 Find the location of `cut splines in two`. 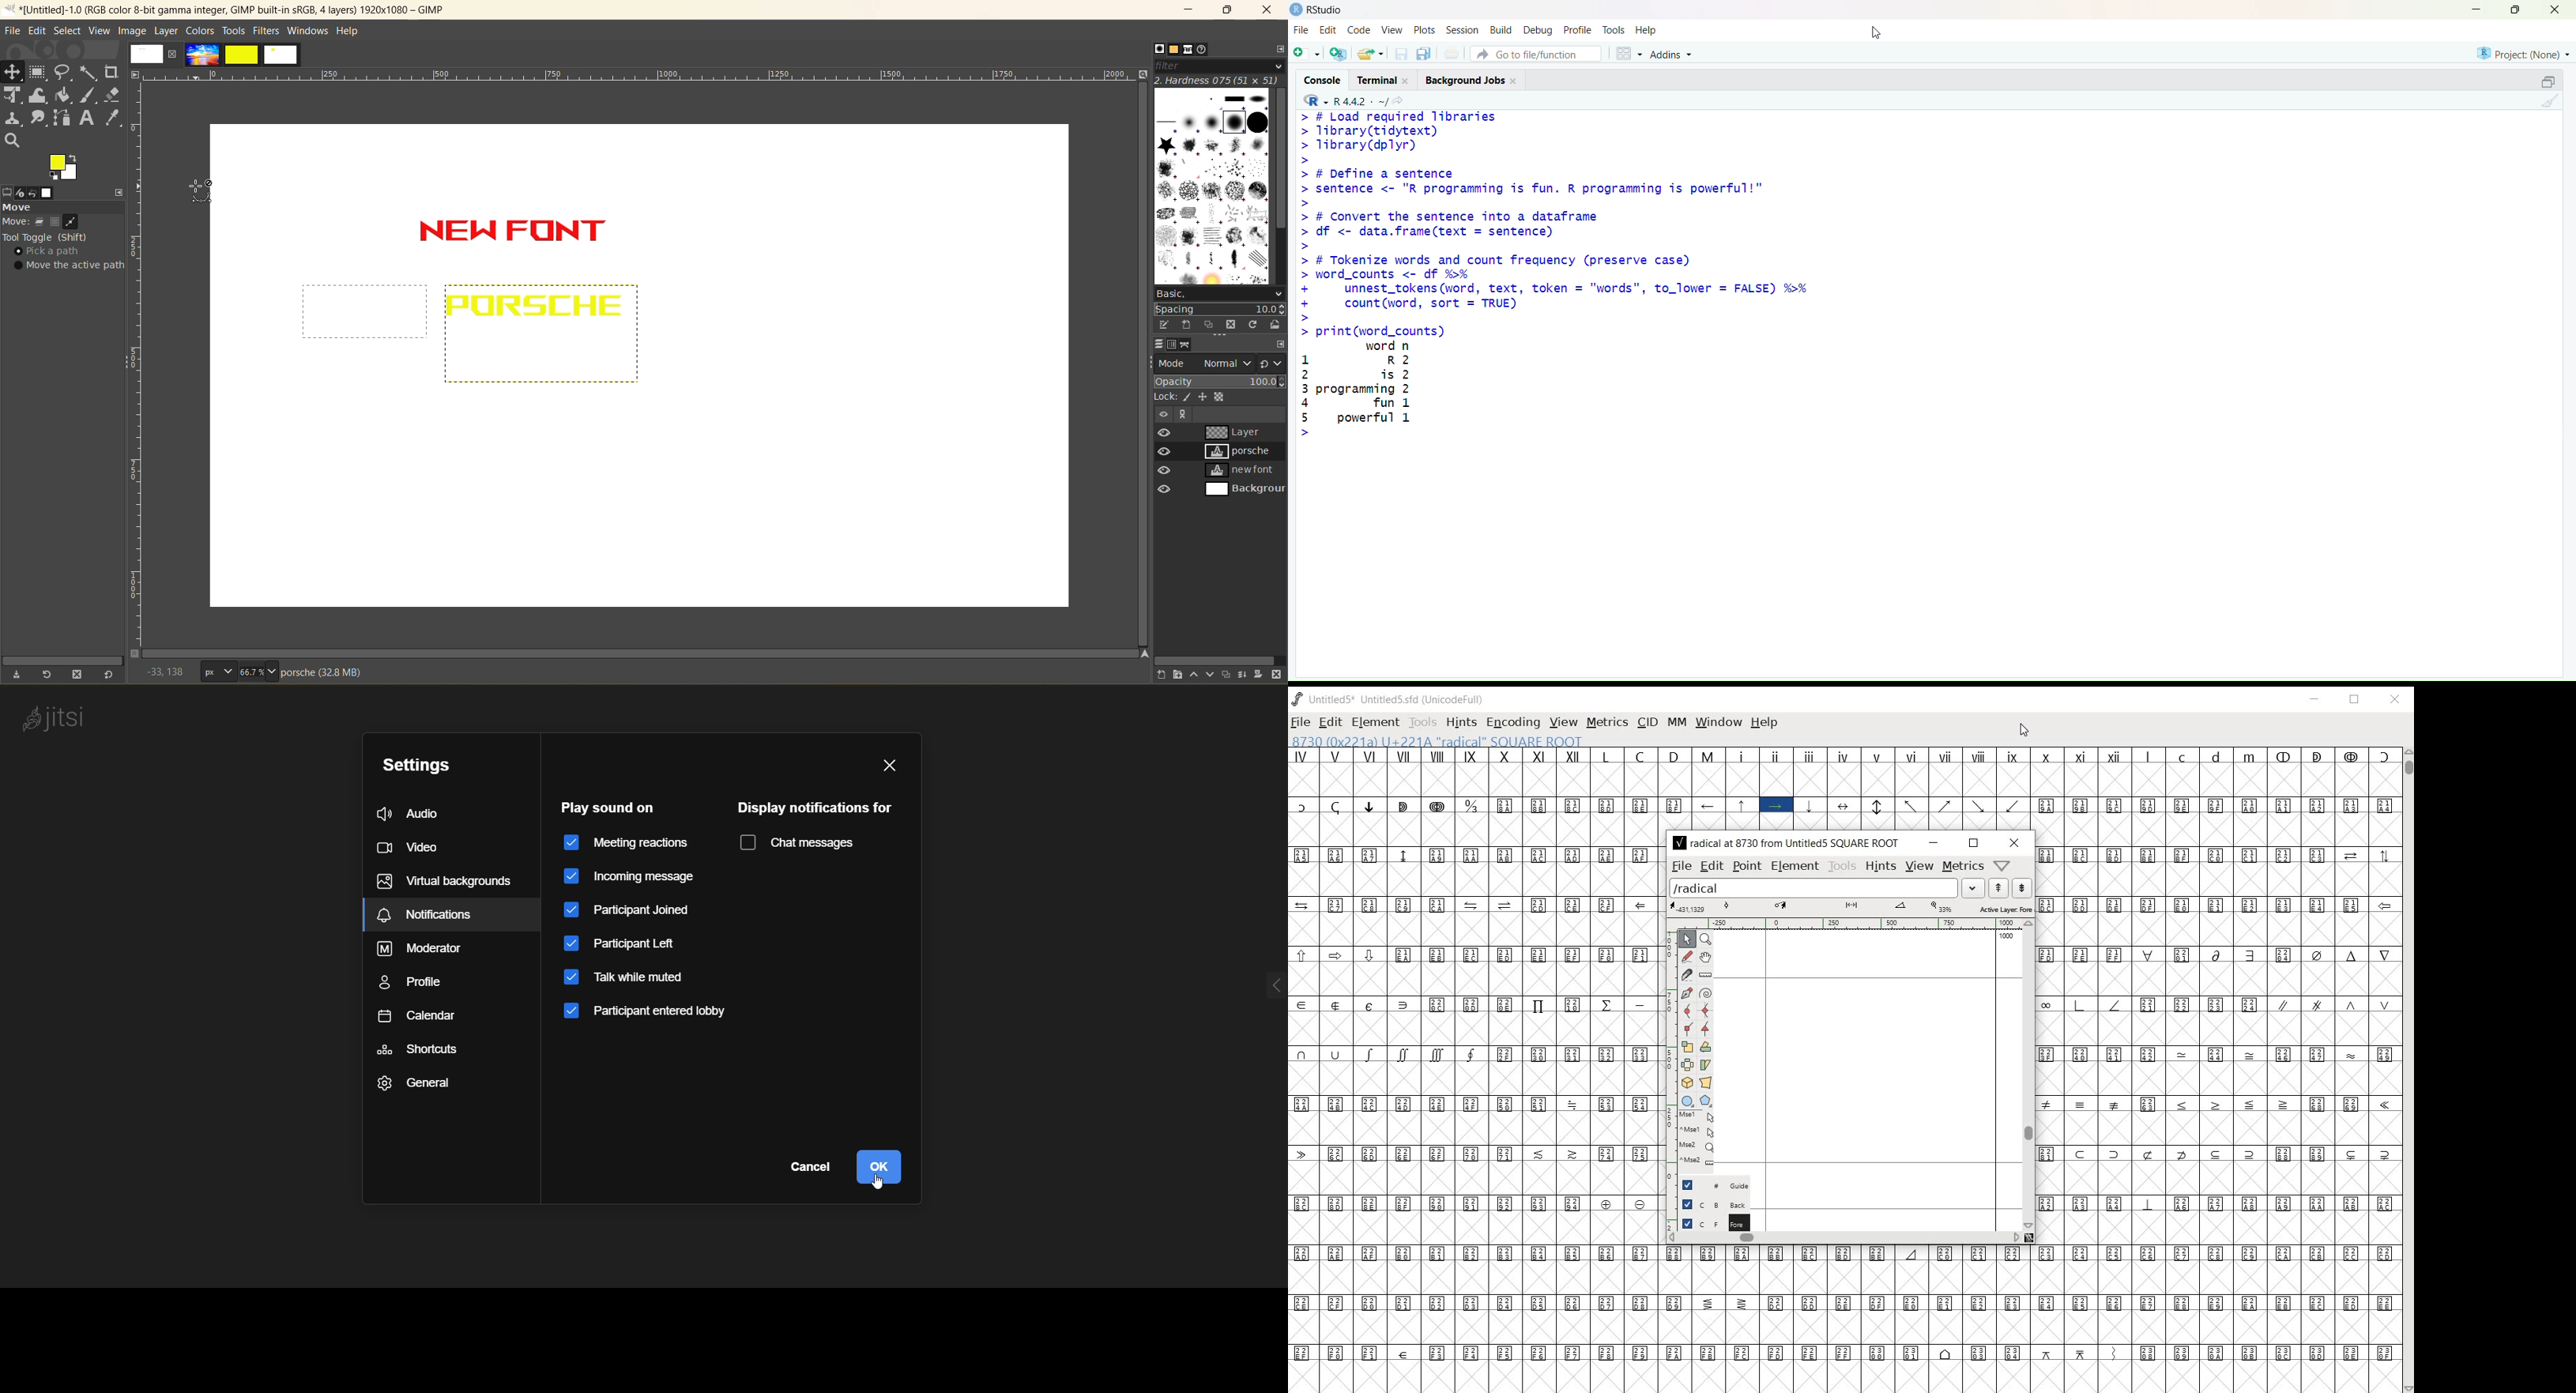

cut splines in two is located at coordinates (1687, 975).